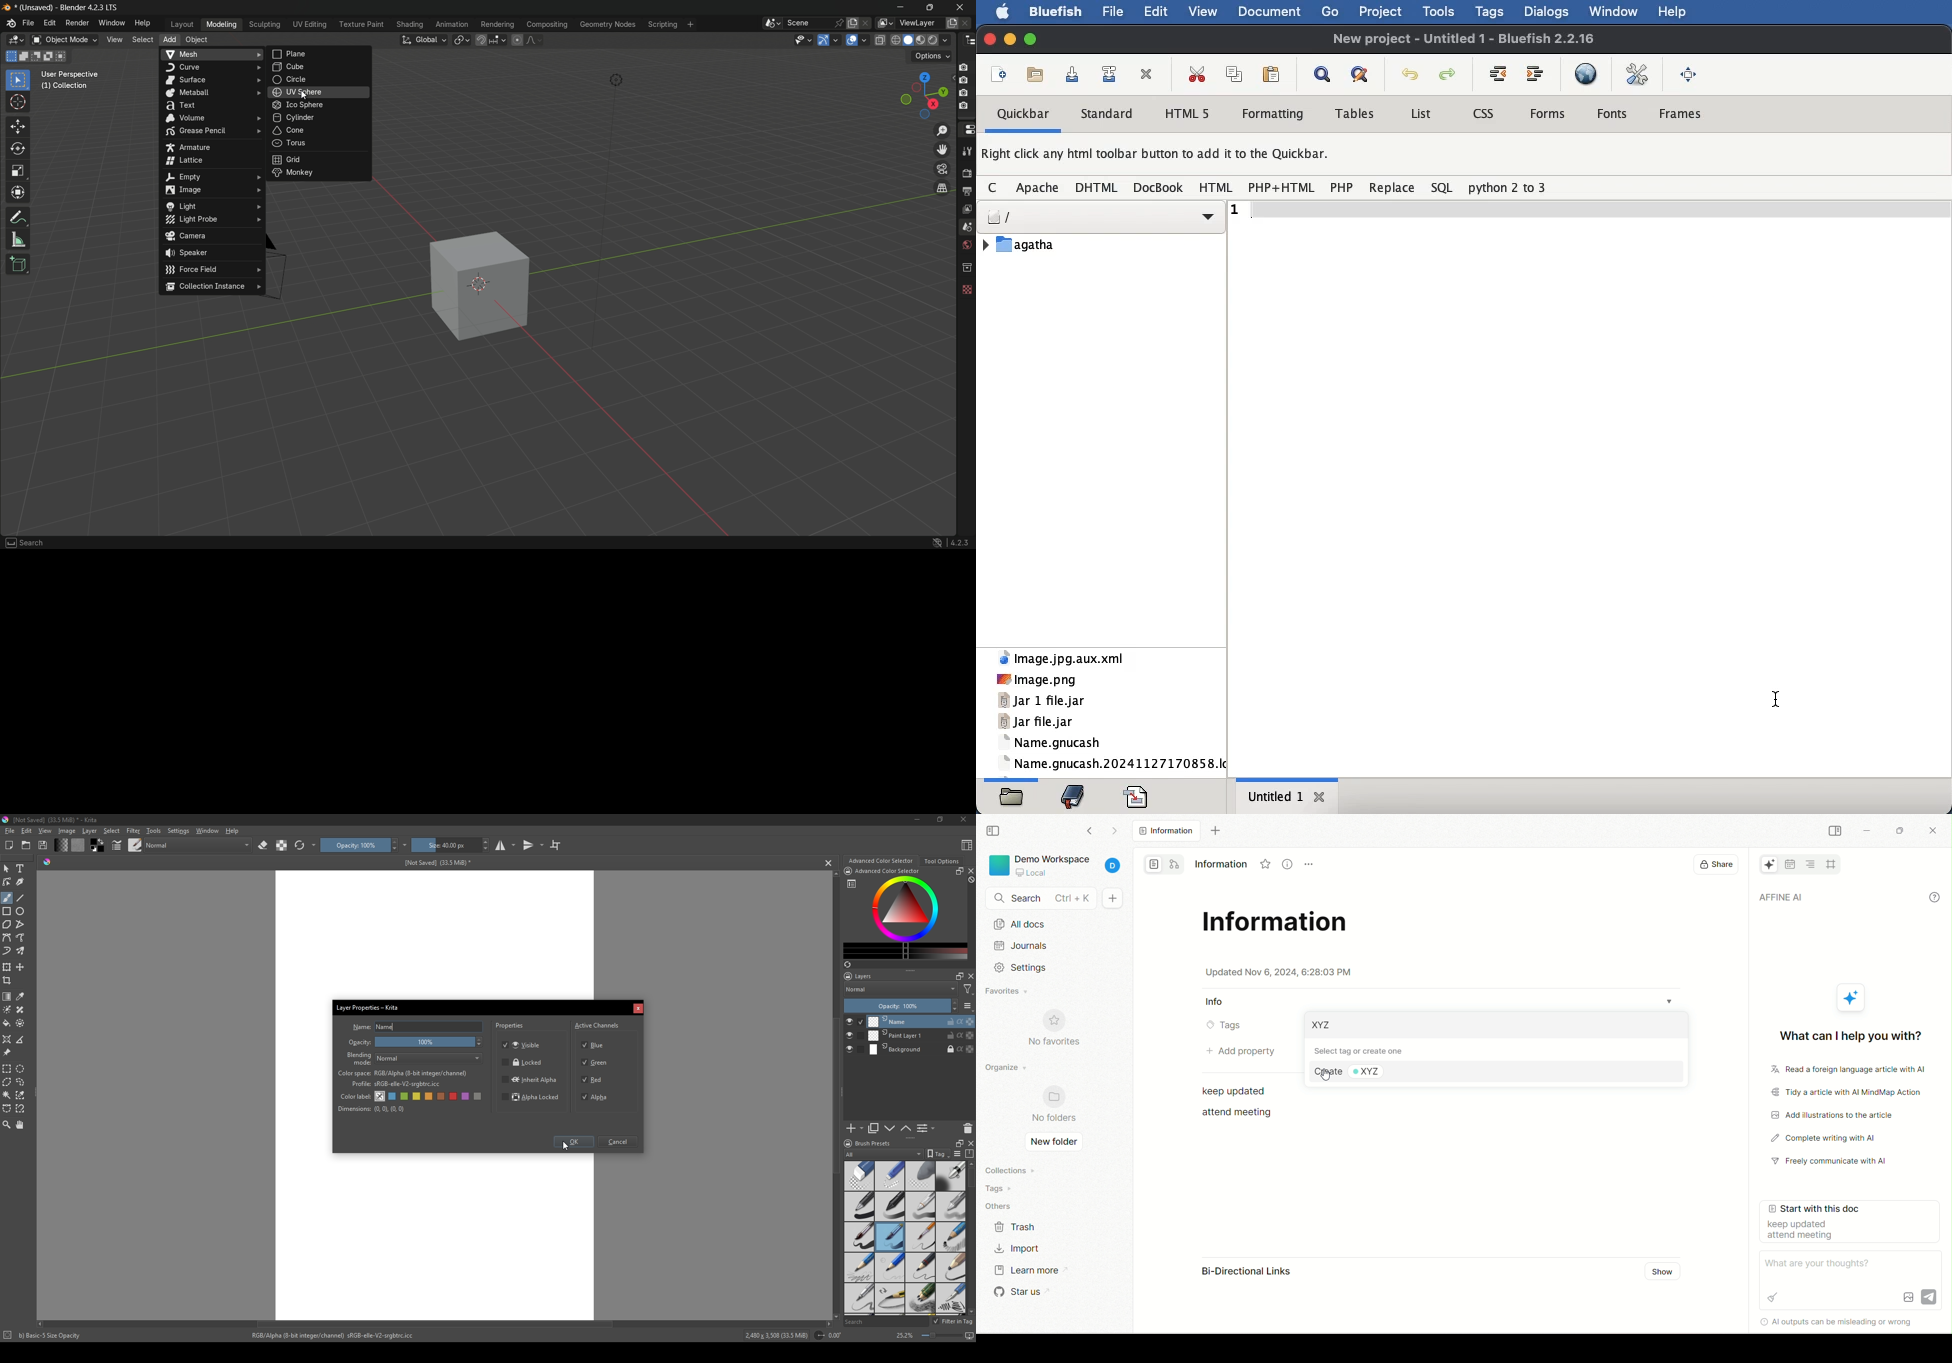 This screenshot has height=1372, width=1960. What do you see at coordinates (429, 1027) in the screenshot?
I see `Name` at bounding box center [429, 1027].